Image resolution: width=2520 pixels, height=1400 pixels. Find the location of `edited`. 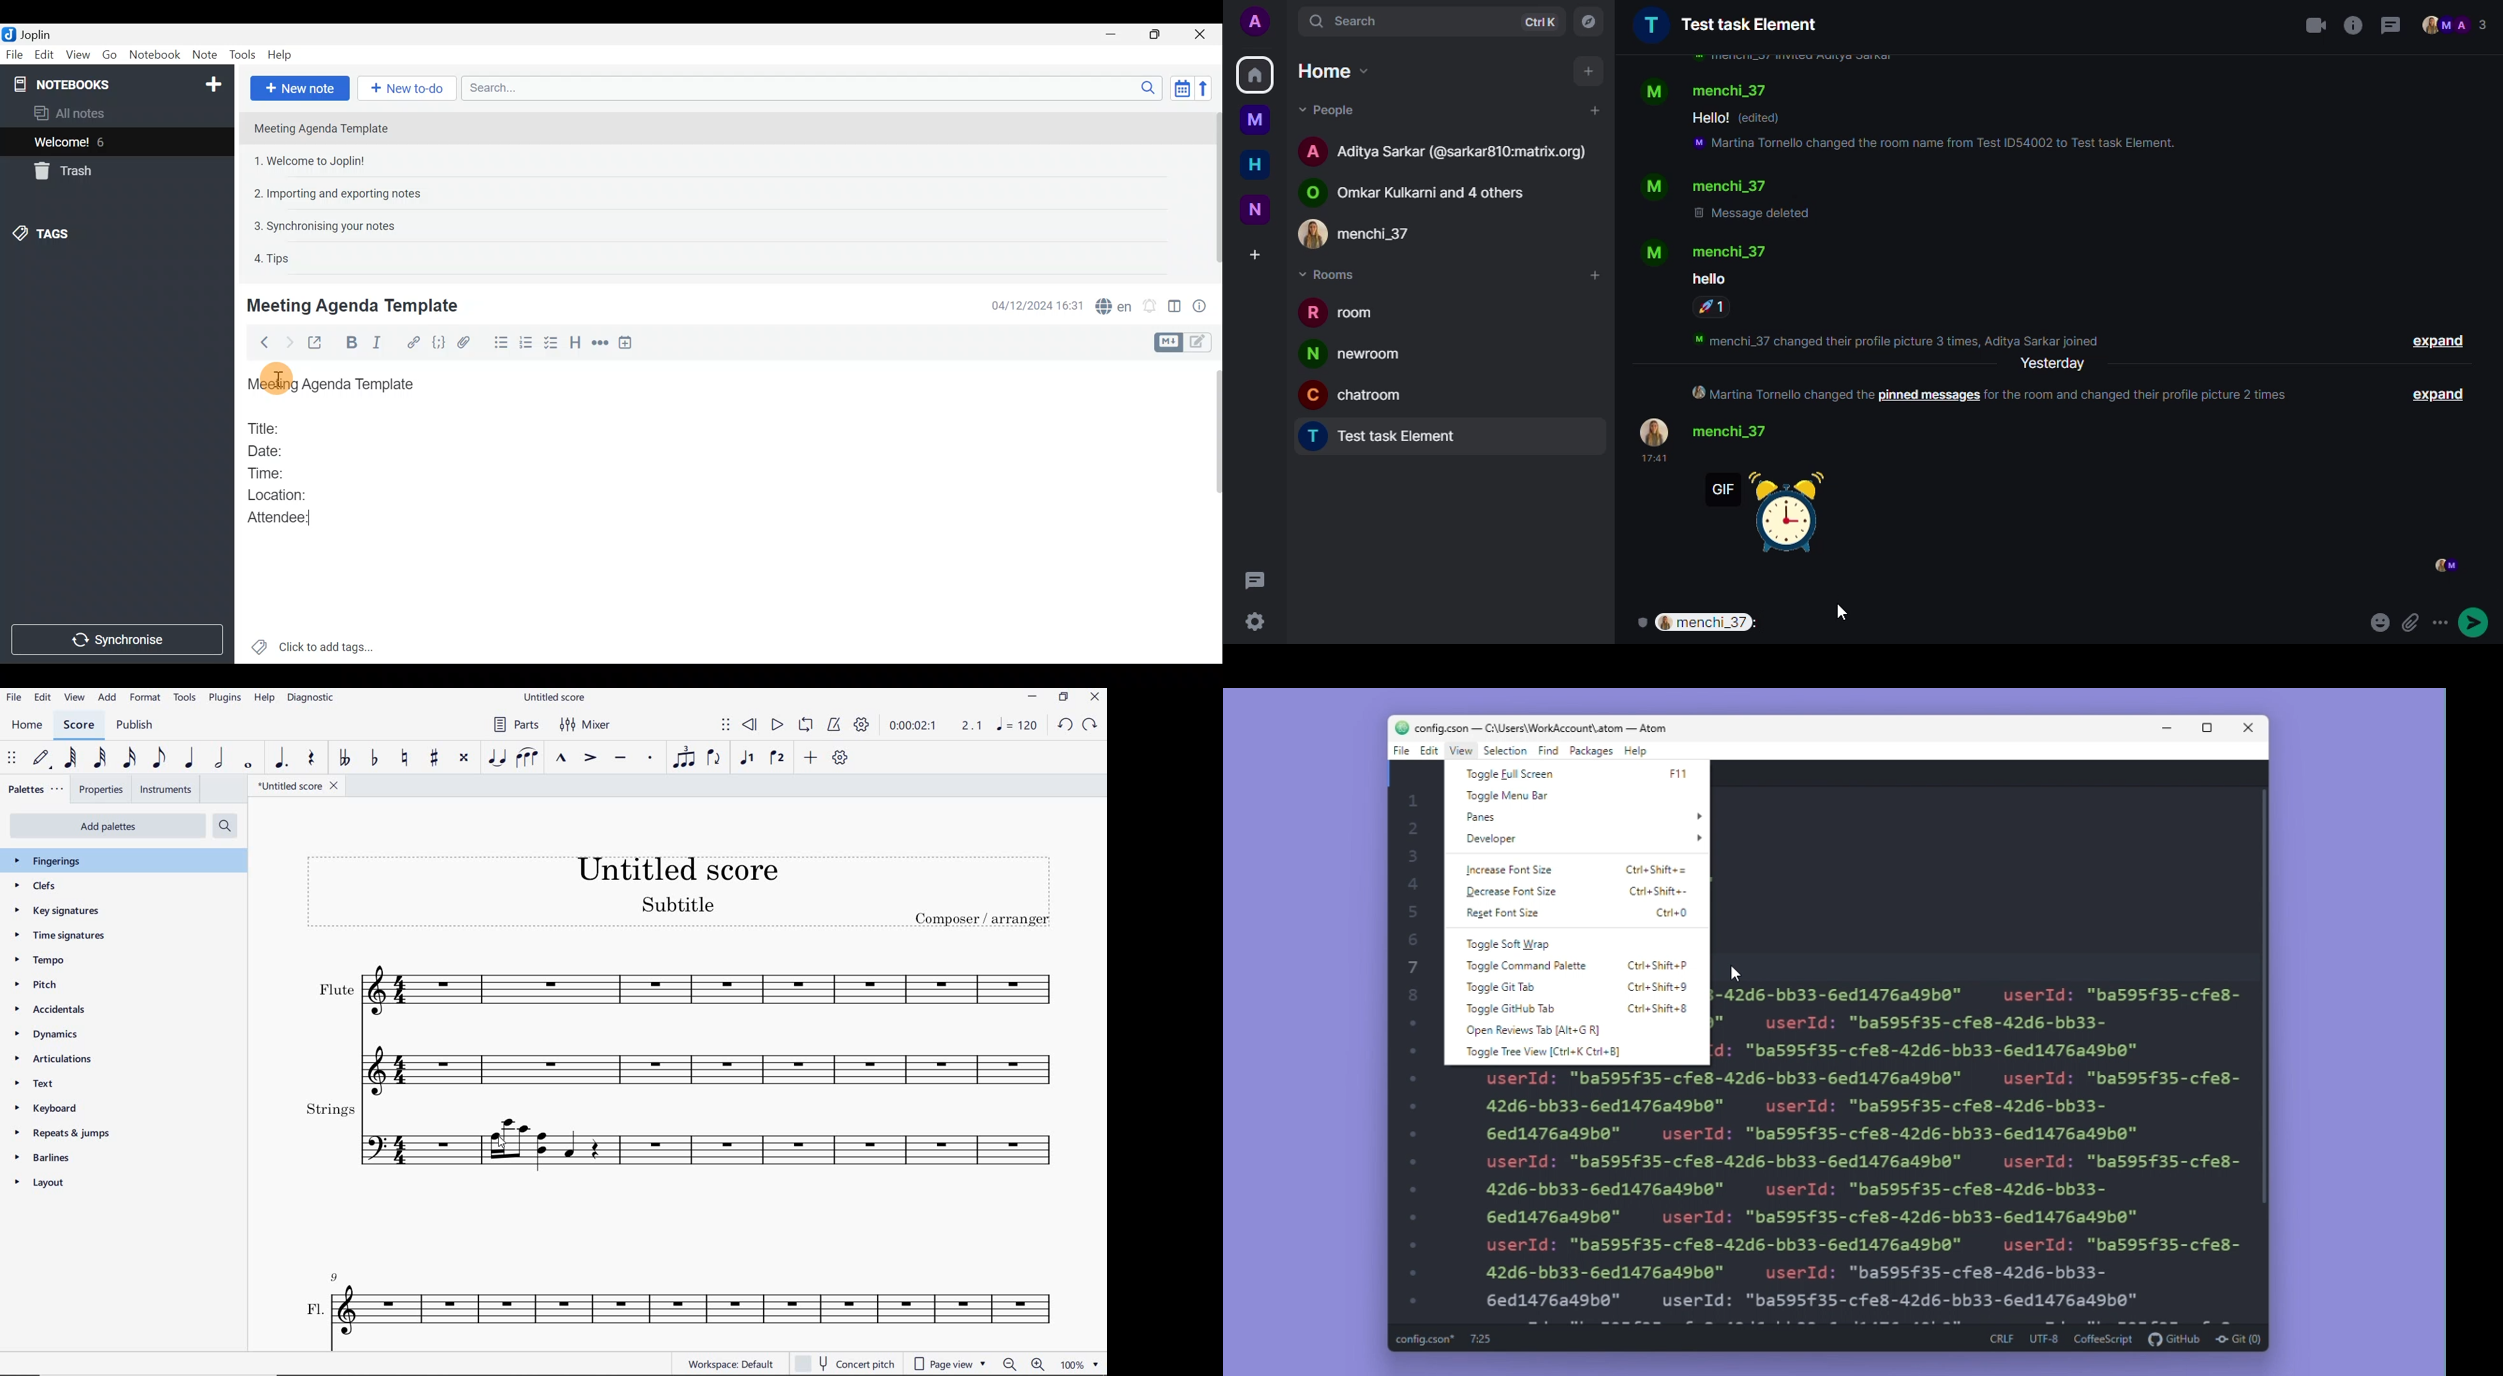

edited is located at coordinates (1764, 118).